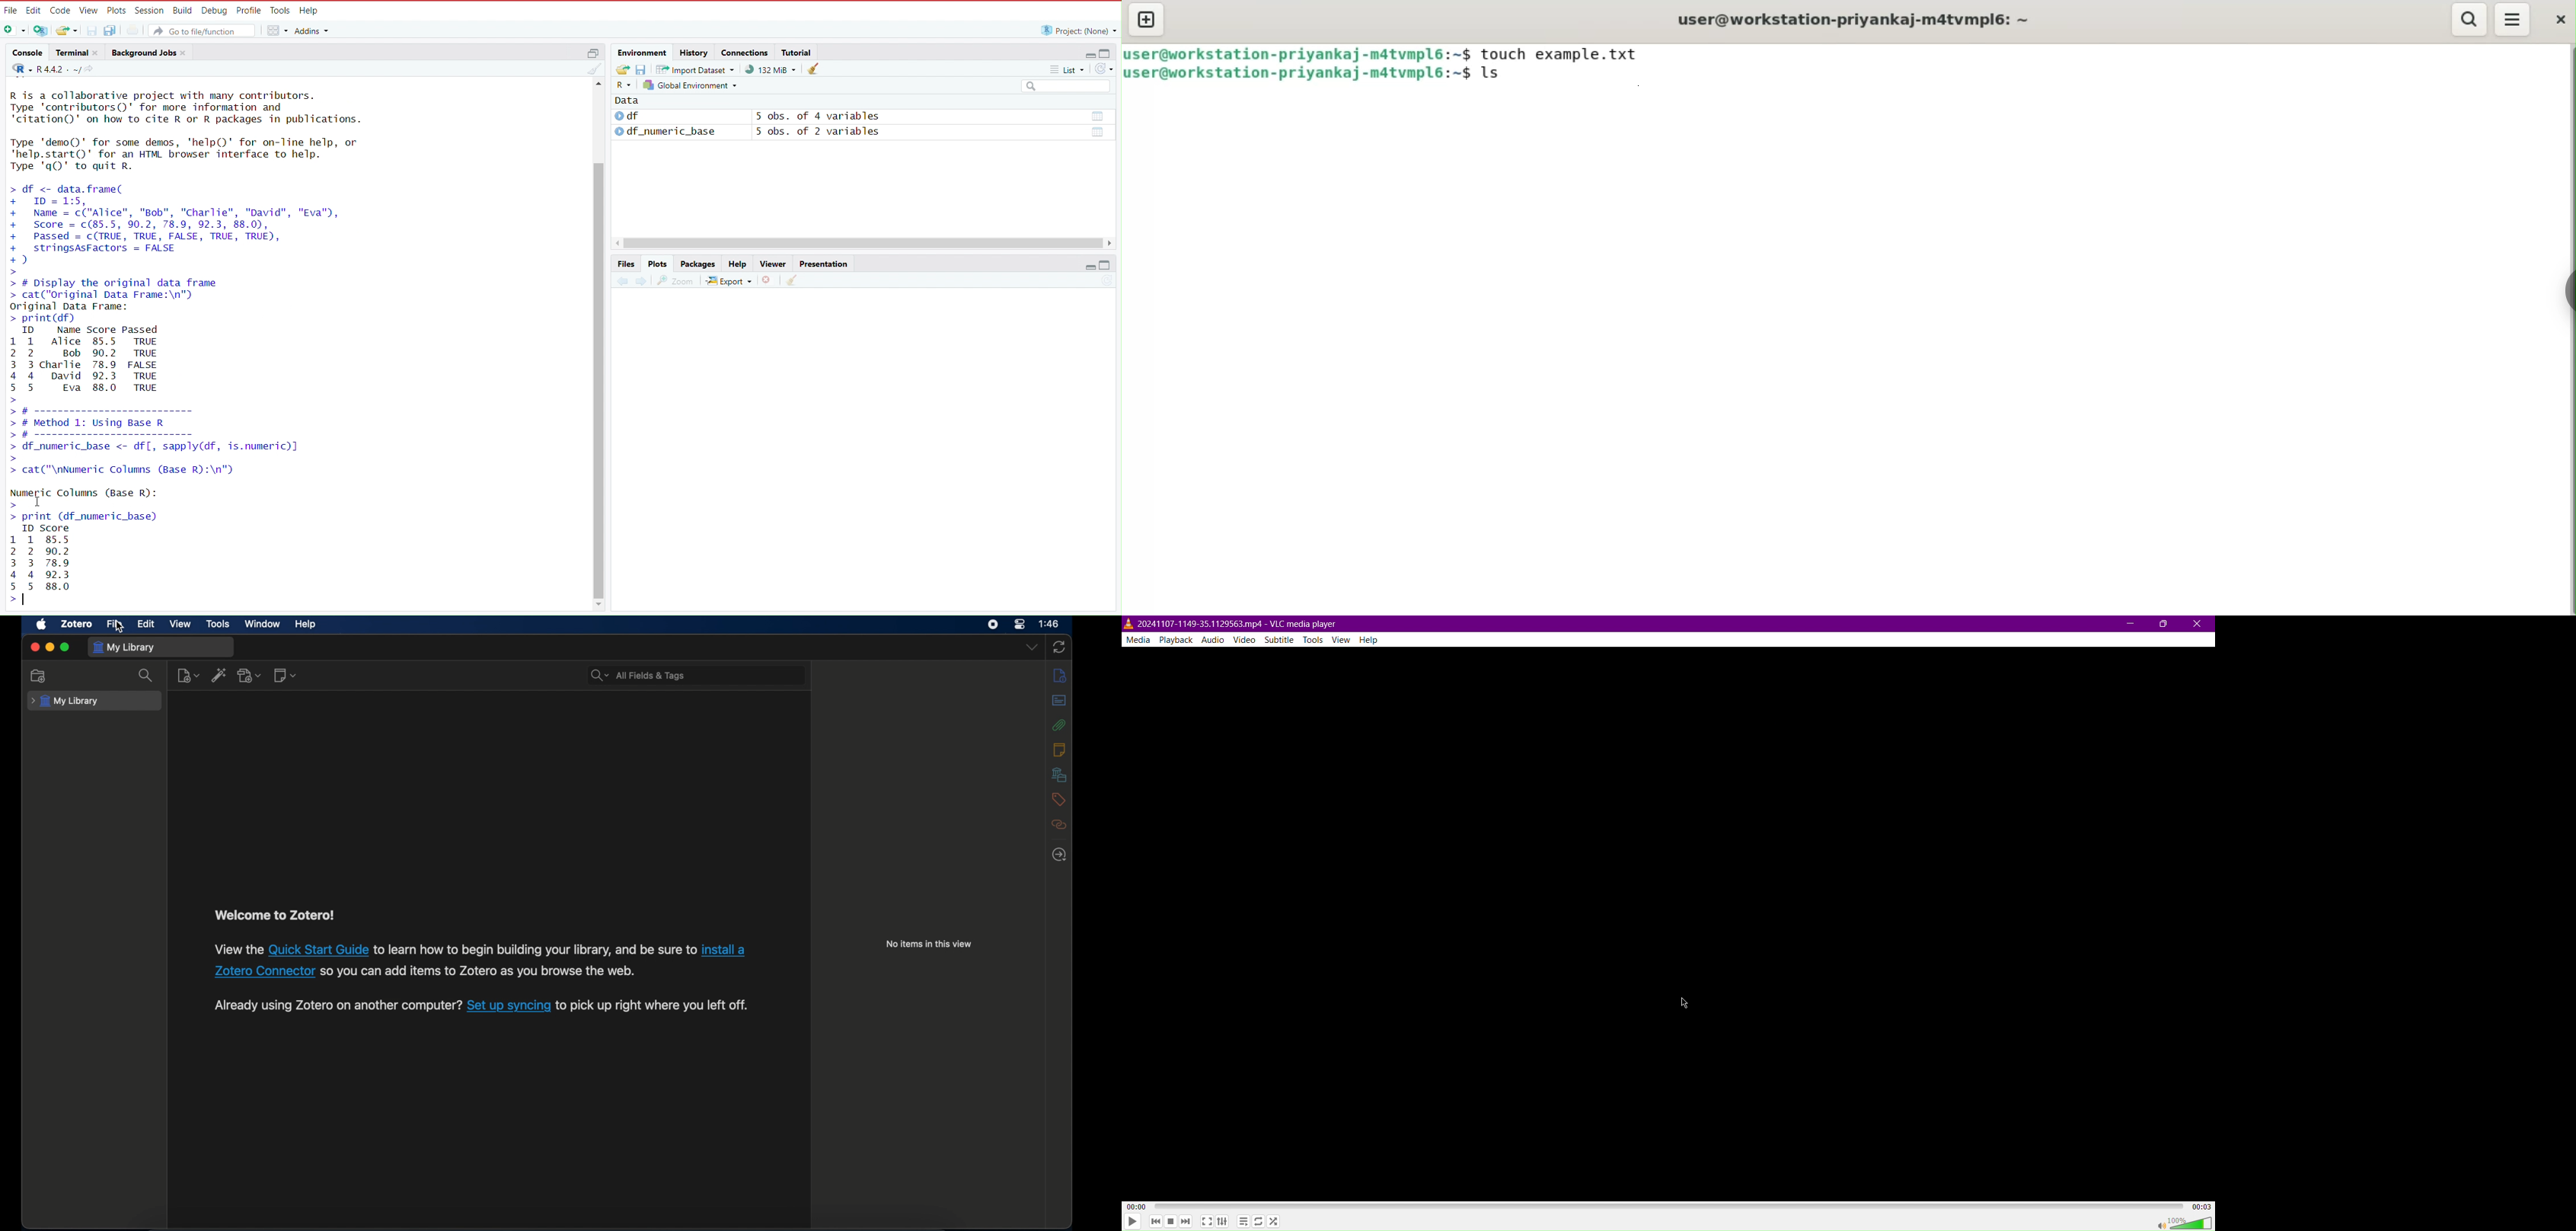 The image size is (2576, 1232). What do you see at coordinates (98, 52) in the screenshot?
I see `close` at bounding box center [98, 52].